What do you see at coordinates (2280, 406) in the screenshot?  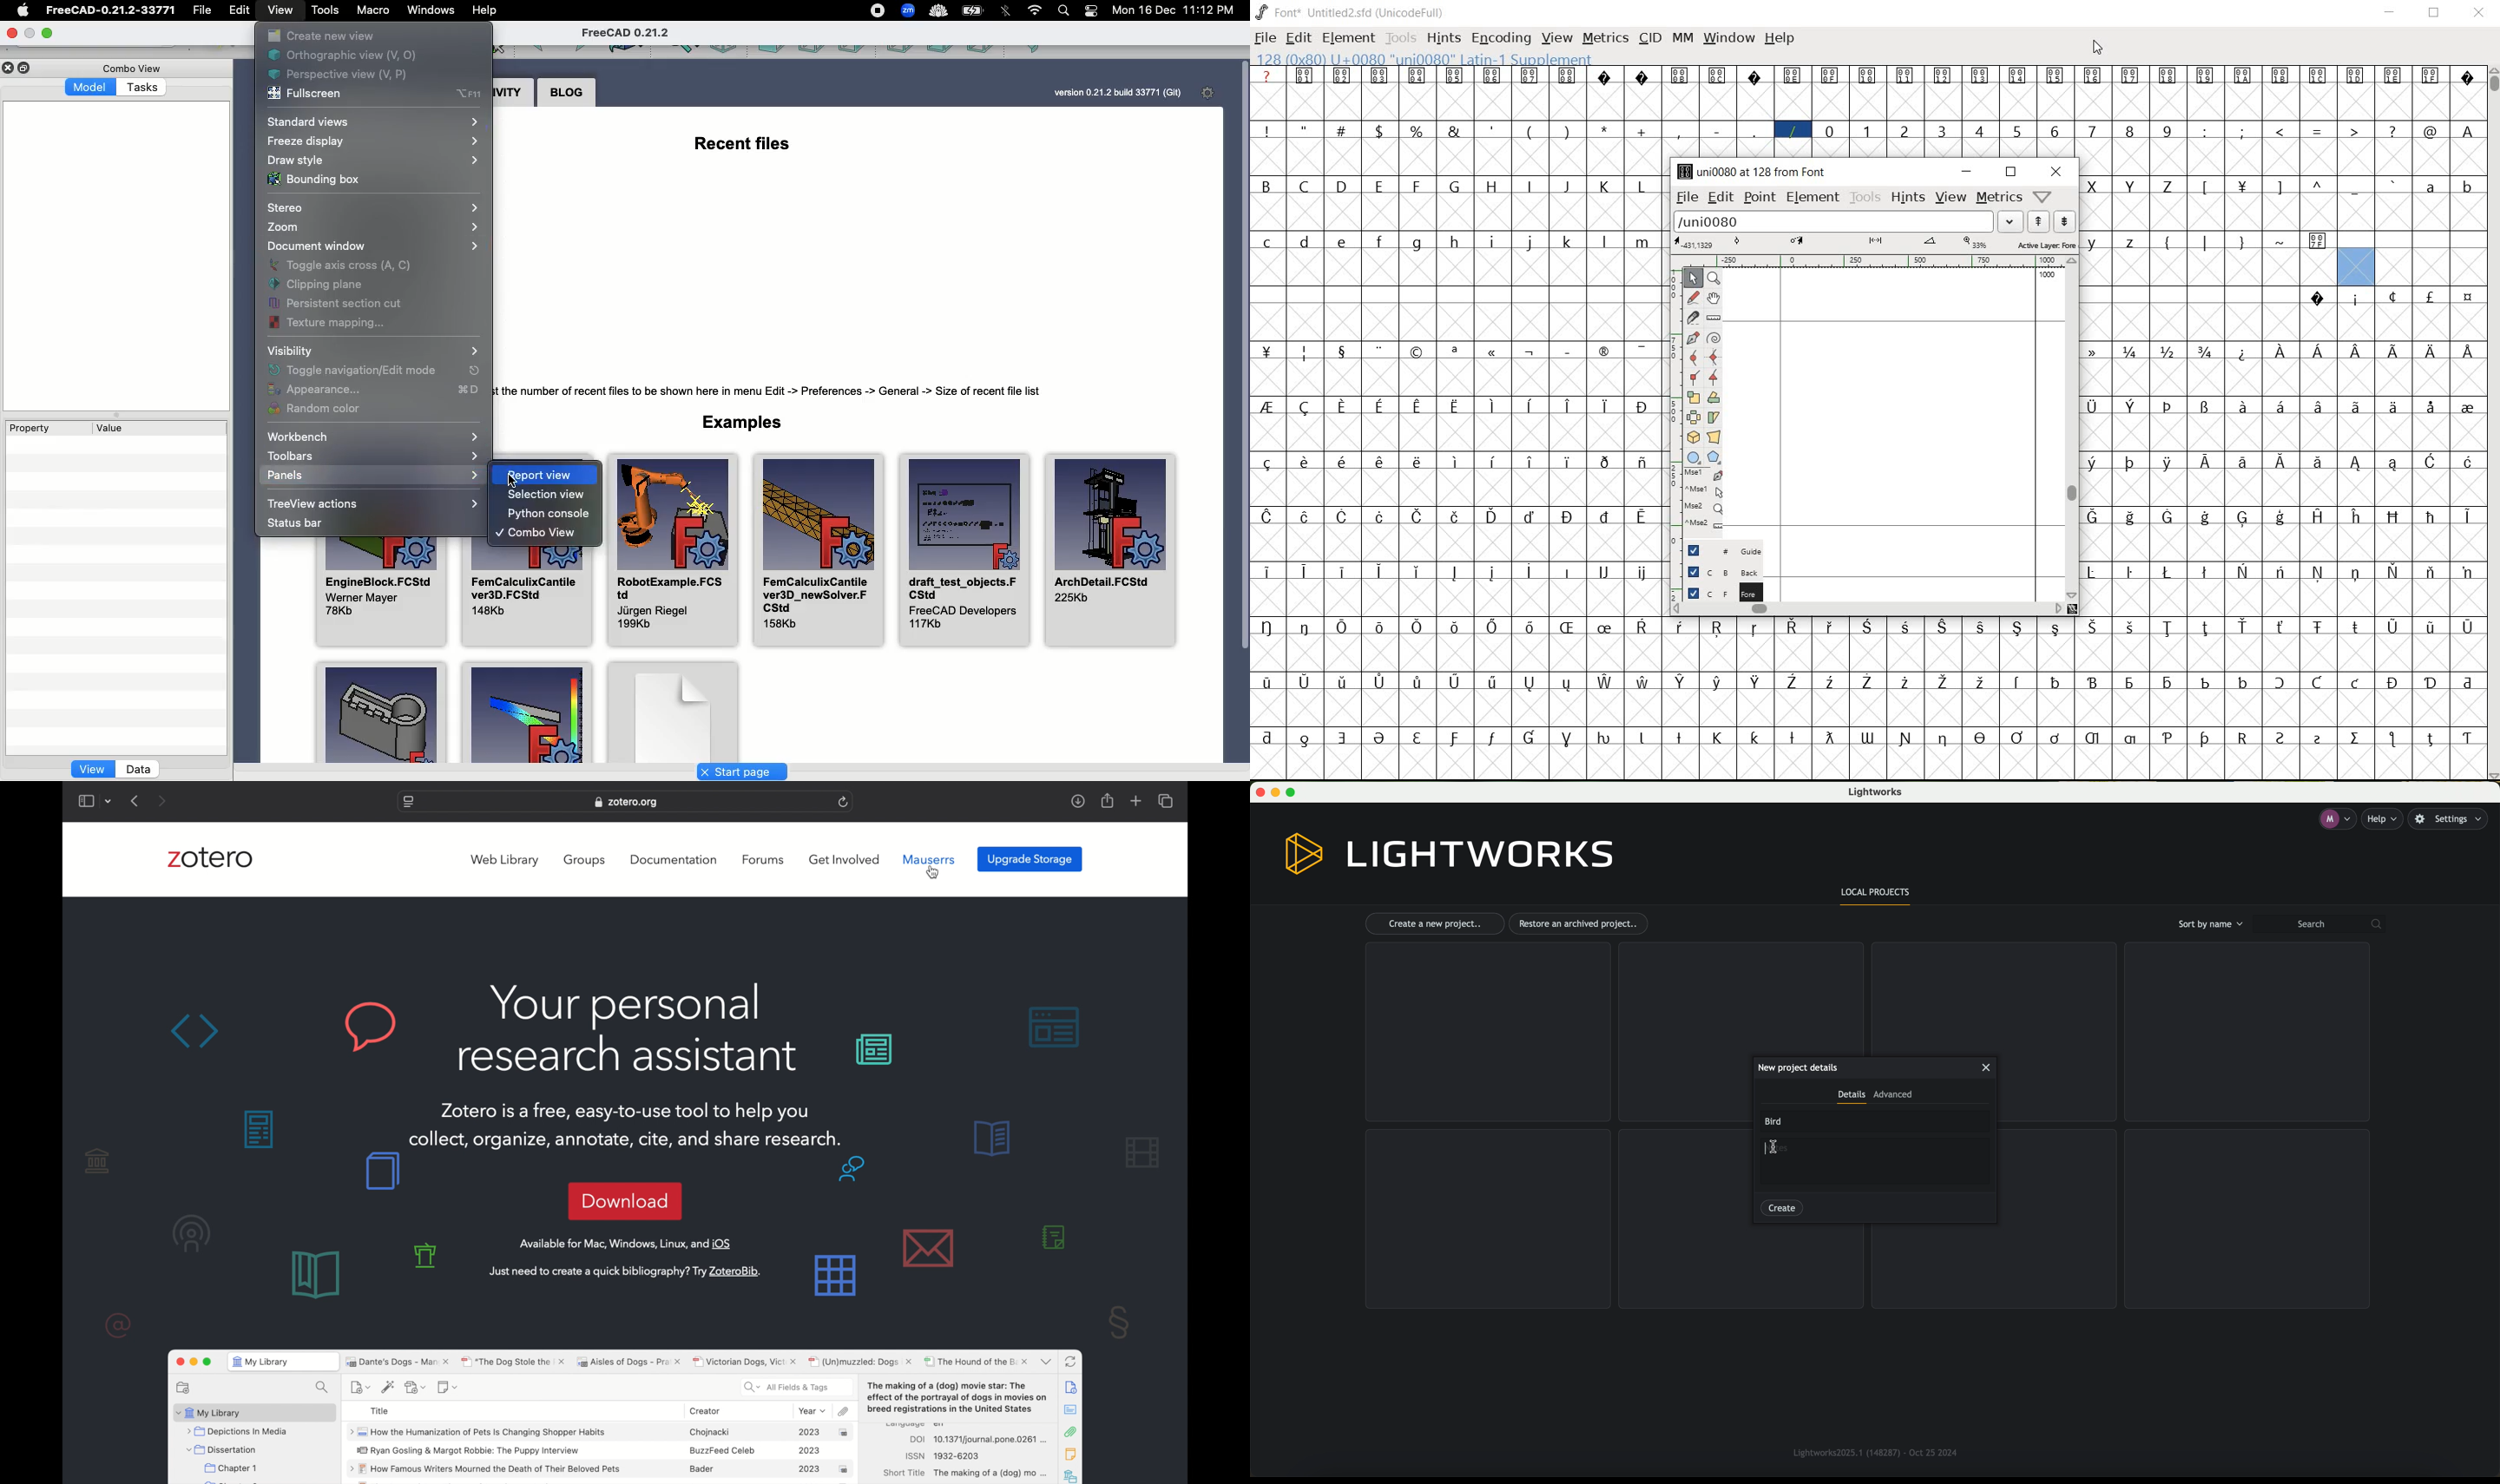 I see `glyph` at bounding box center [2280, 406].